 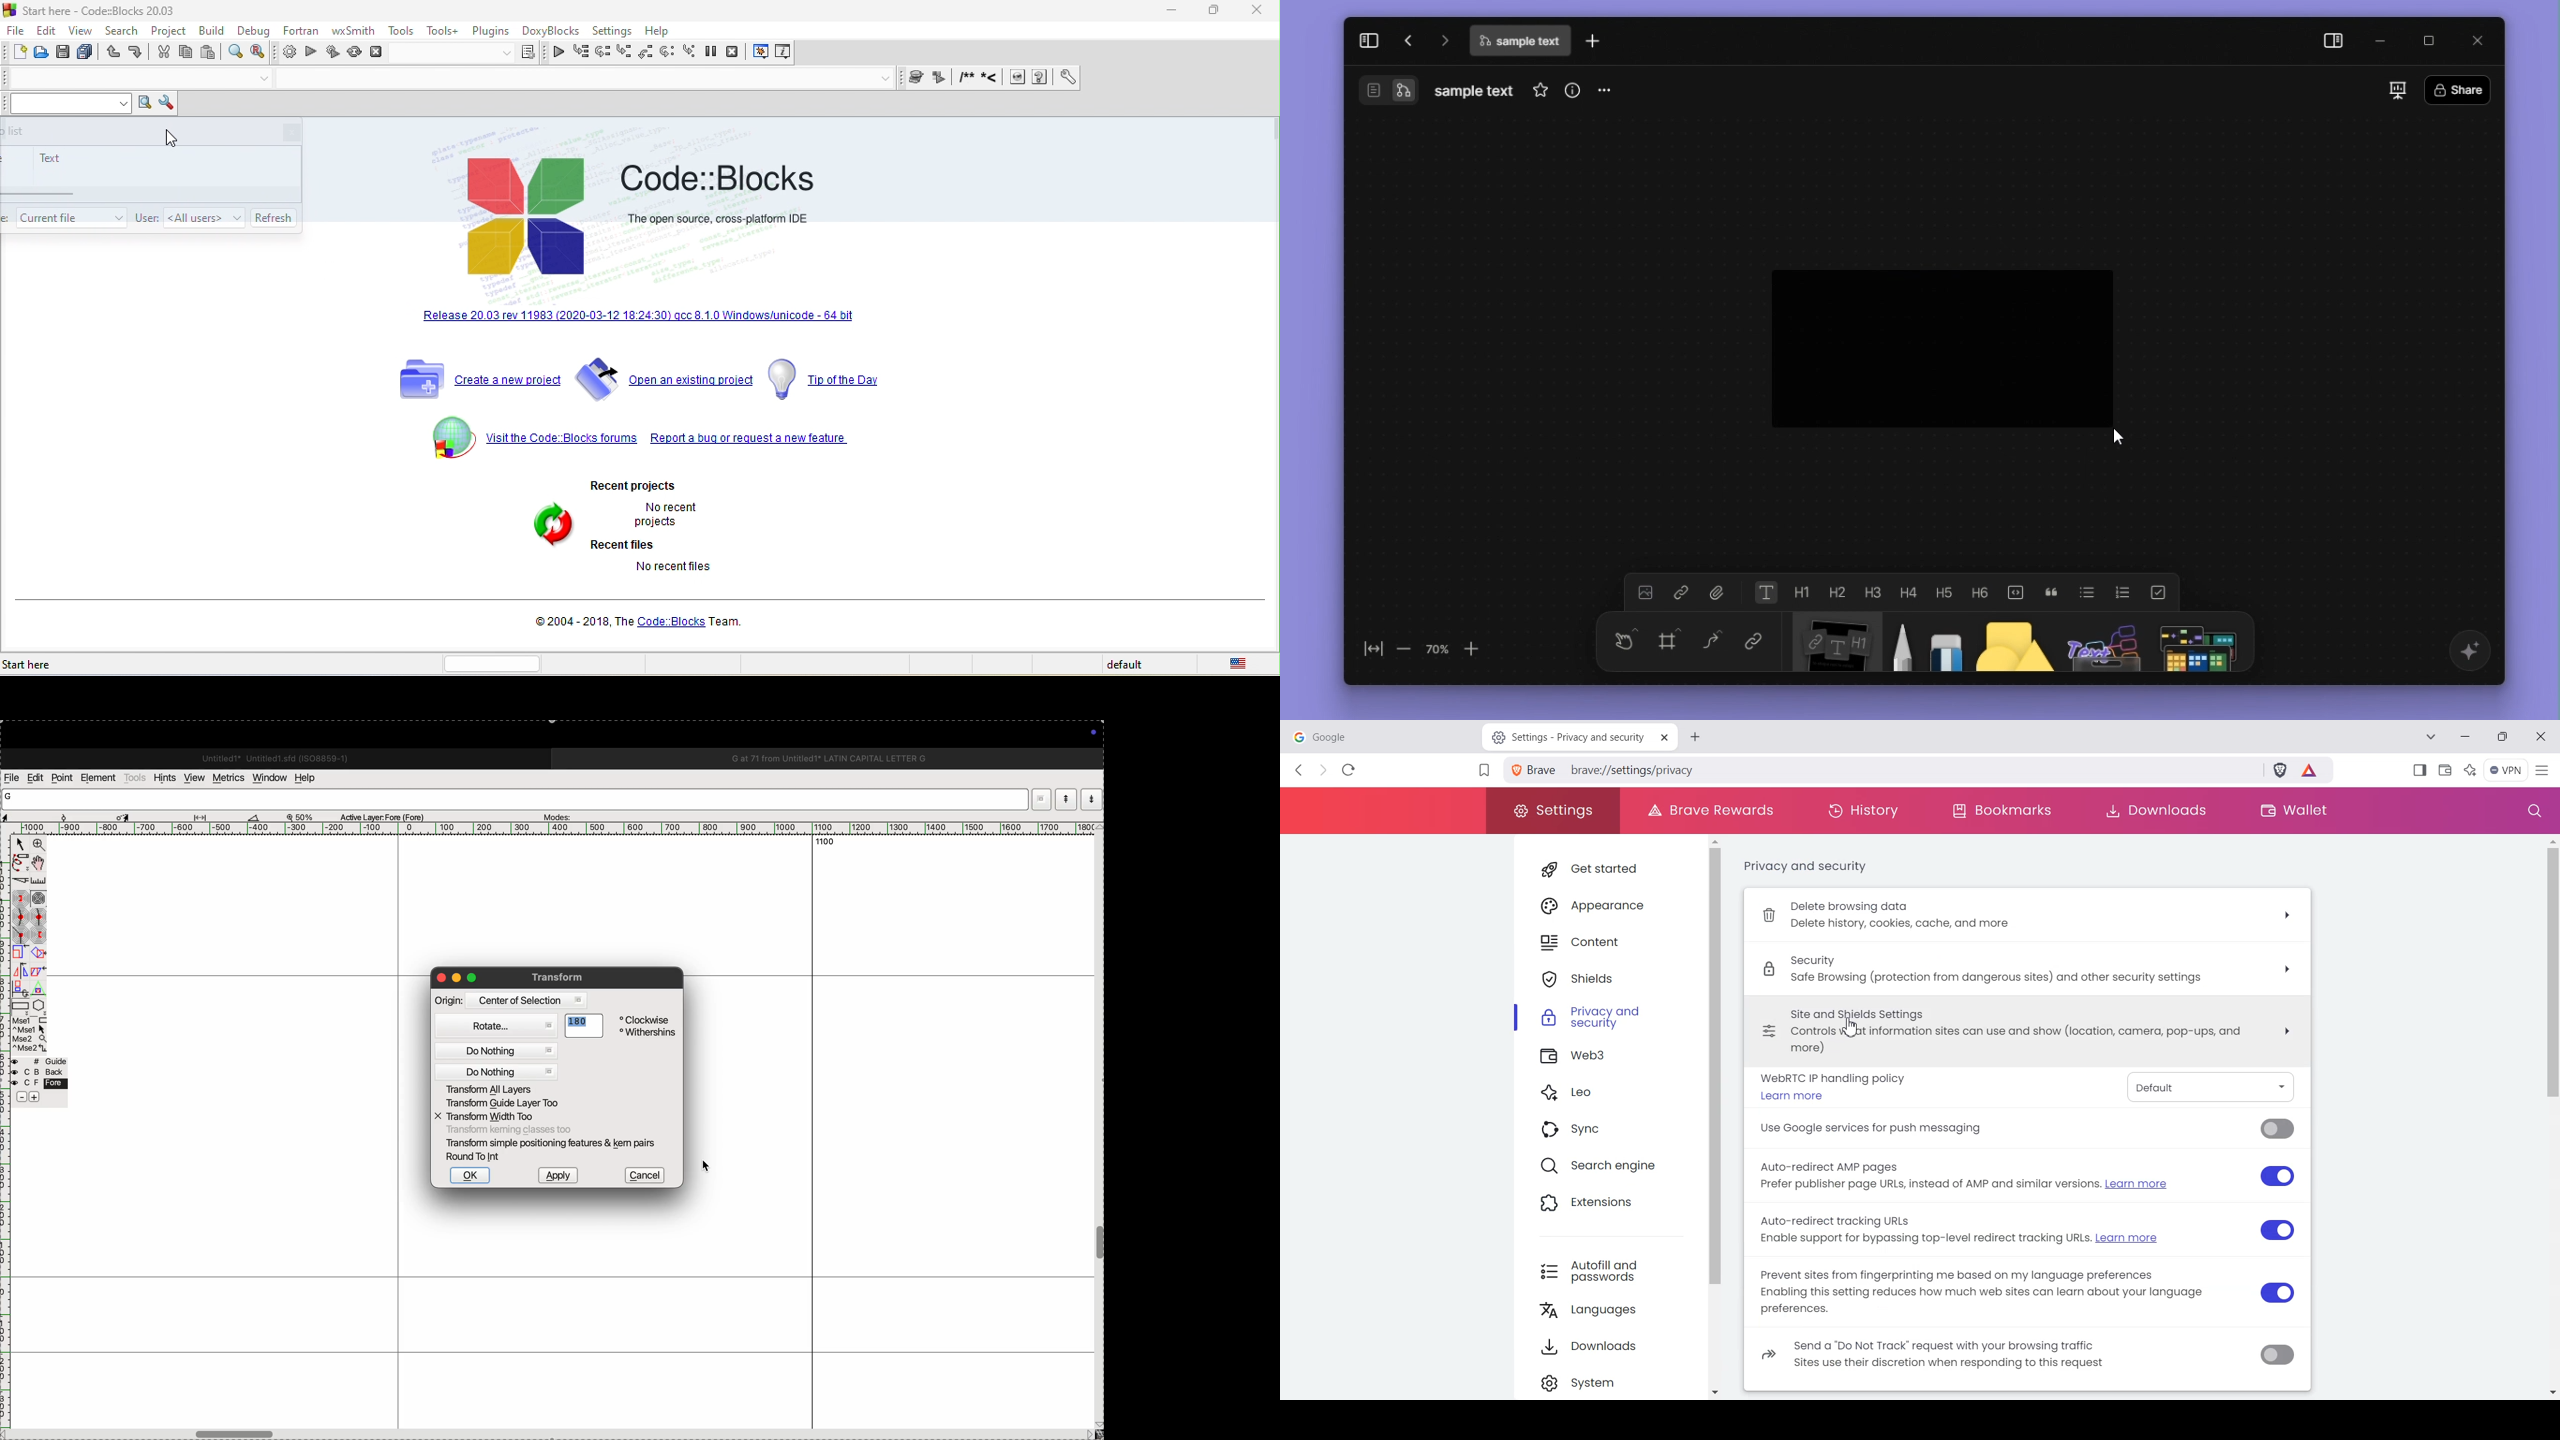 What do you see at coordinates (203, 216) in the screenshot?
I see `all user` at bounding box center [203, 216].